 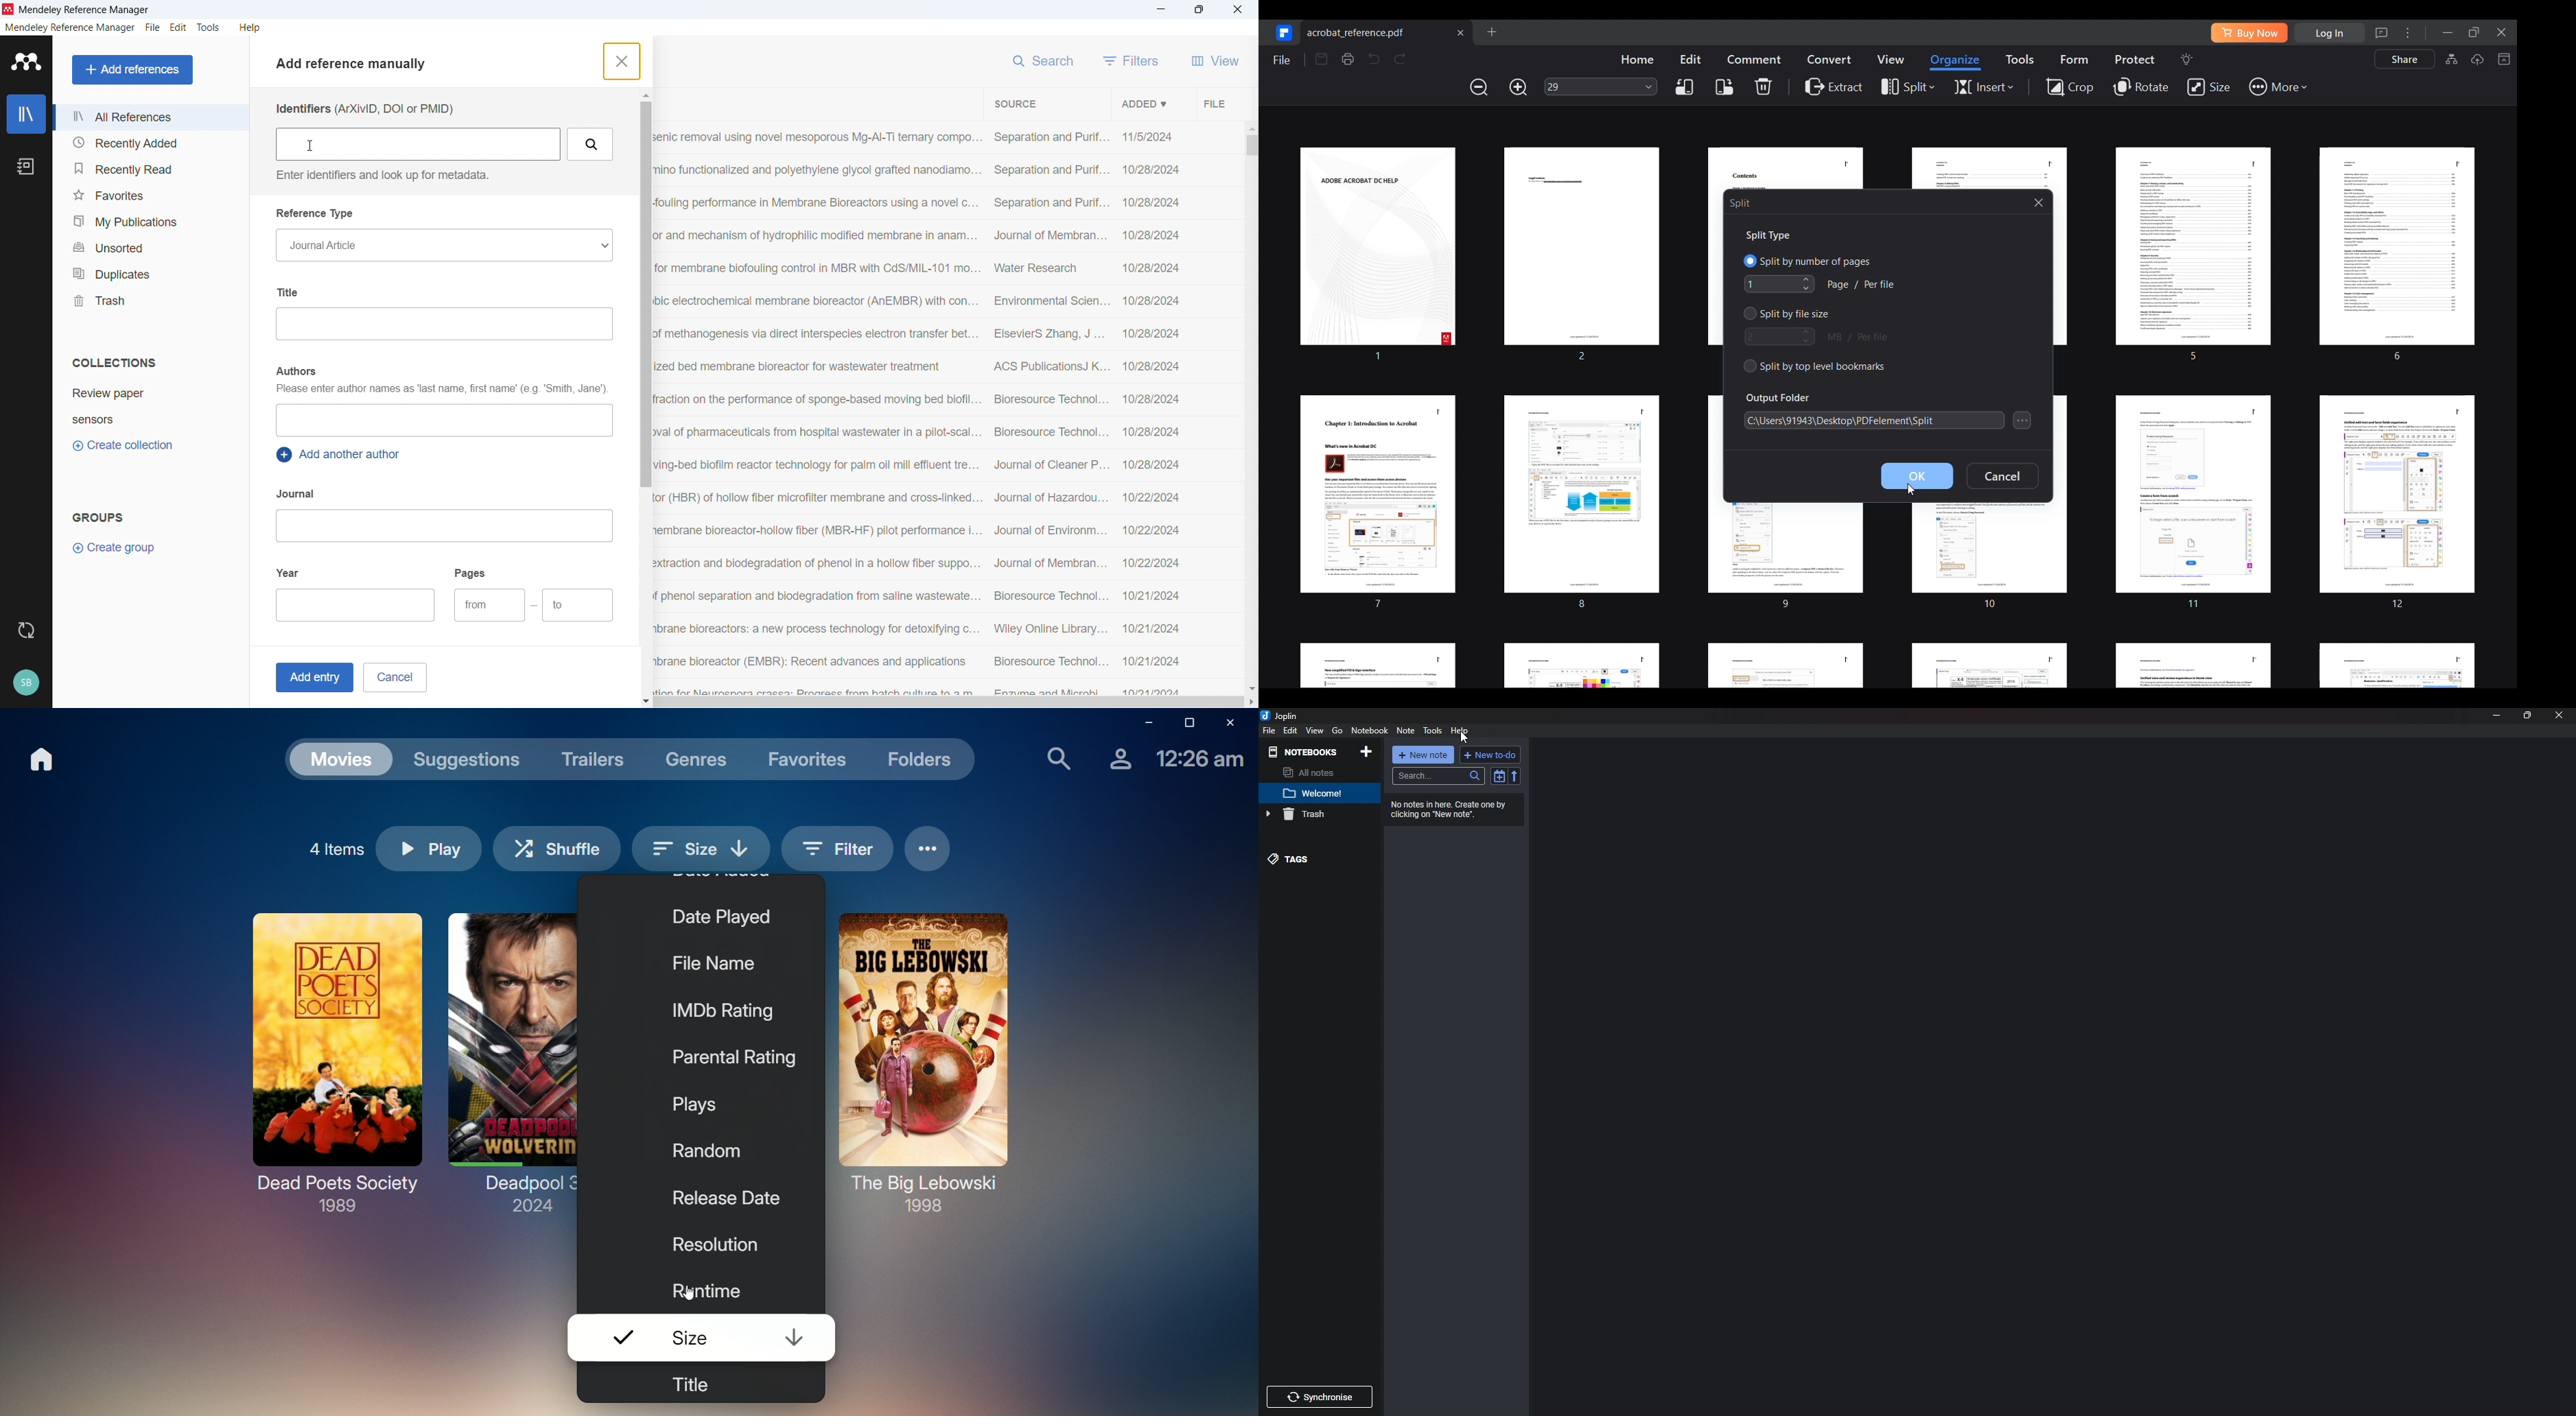 What do you see at coordinates (1452, 810) in the screenshot?
I see `Info` at bounding box center [1452, 810].